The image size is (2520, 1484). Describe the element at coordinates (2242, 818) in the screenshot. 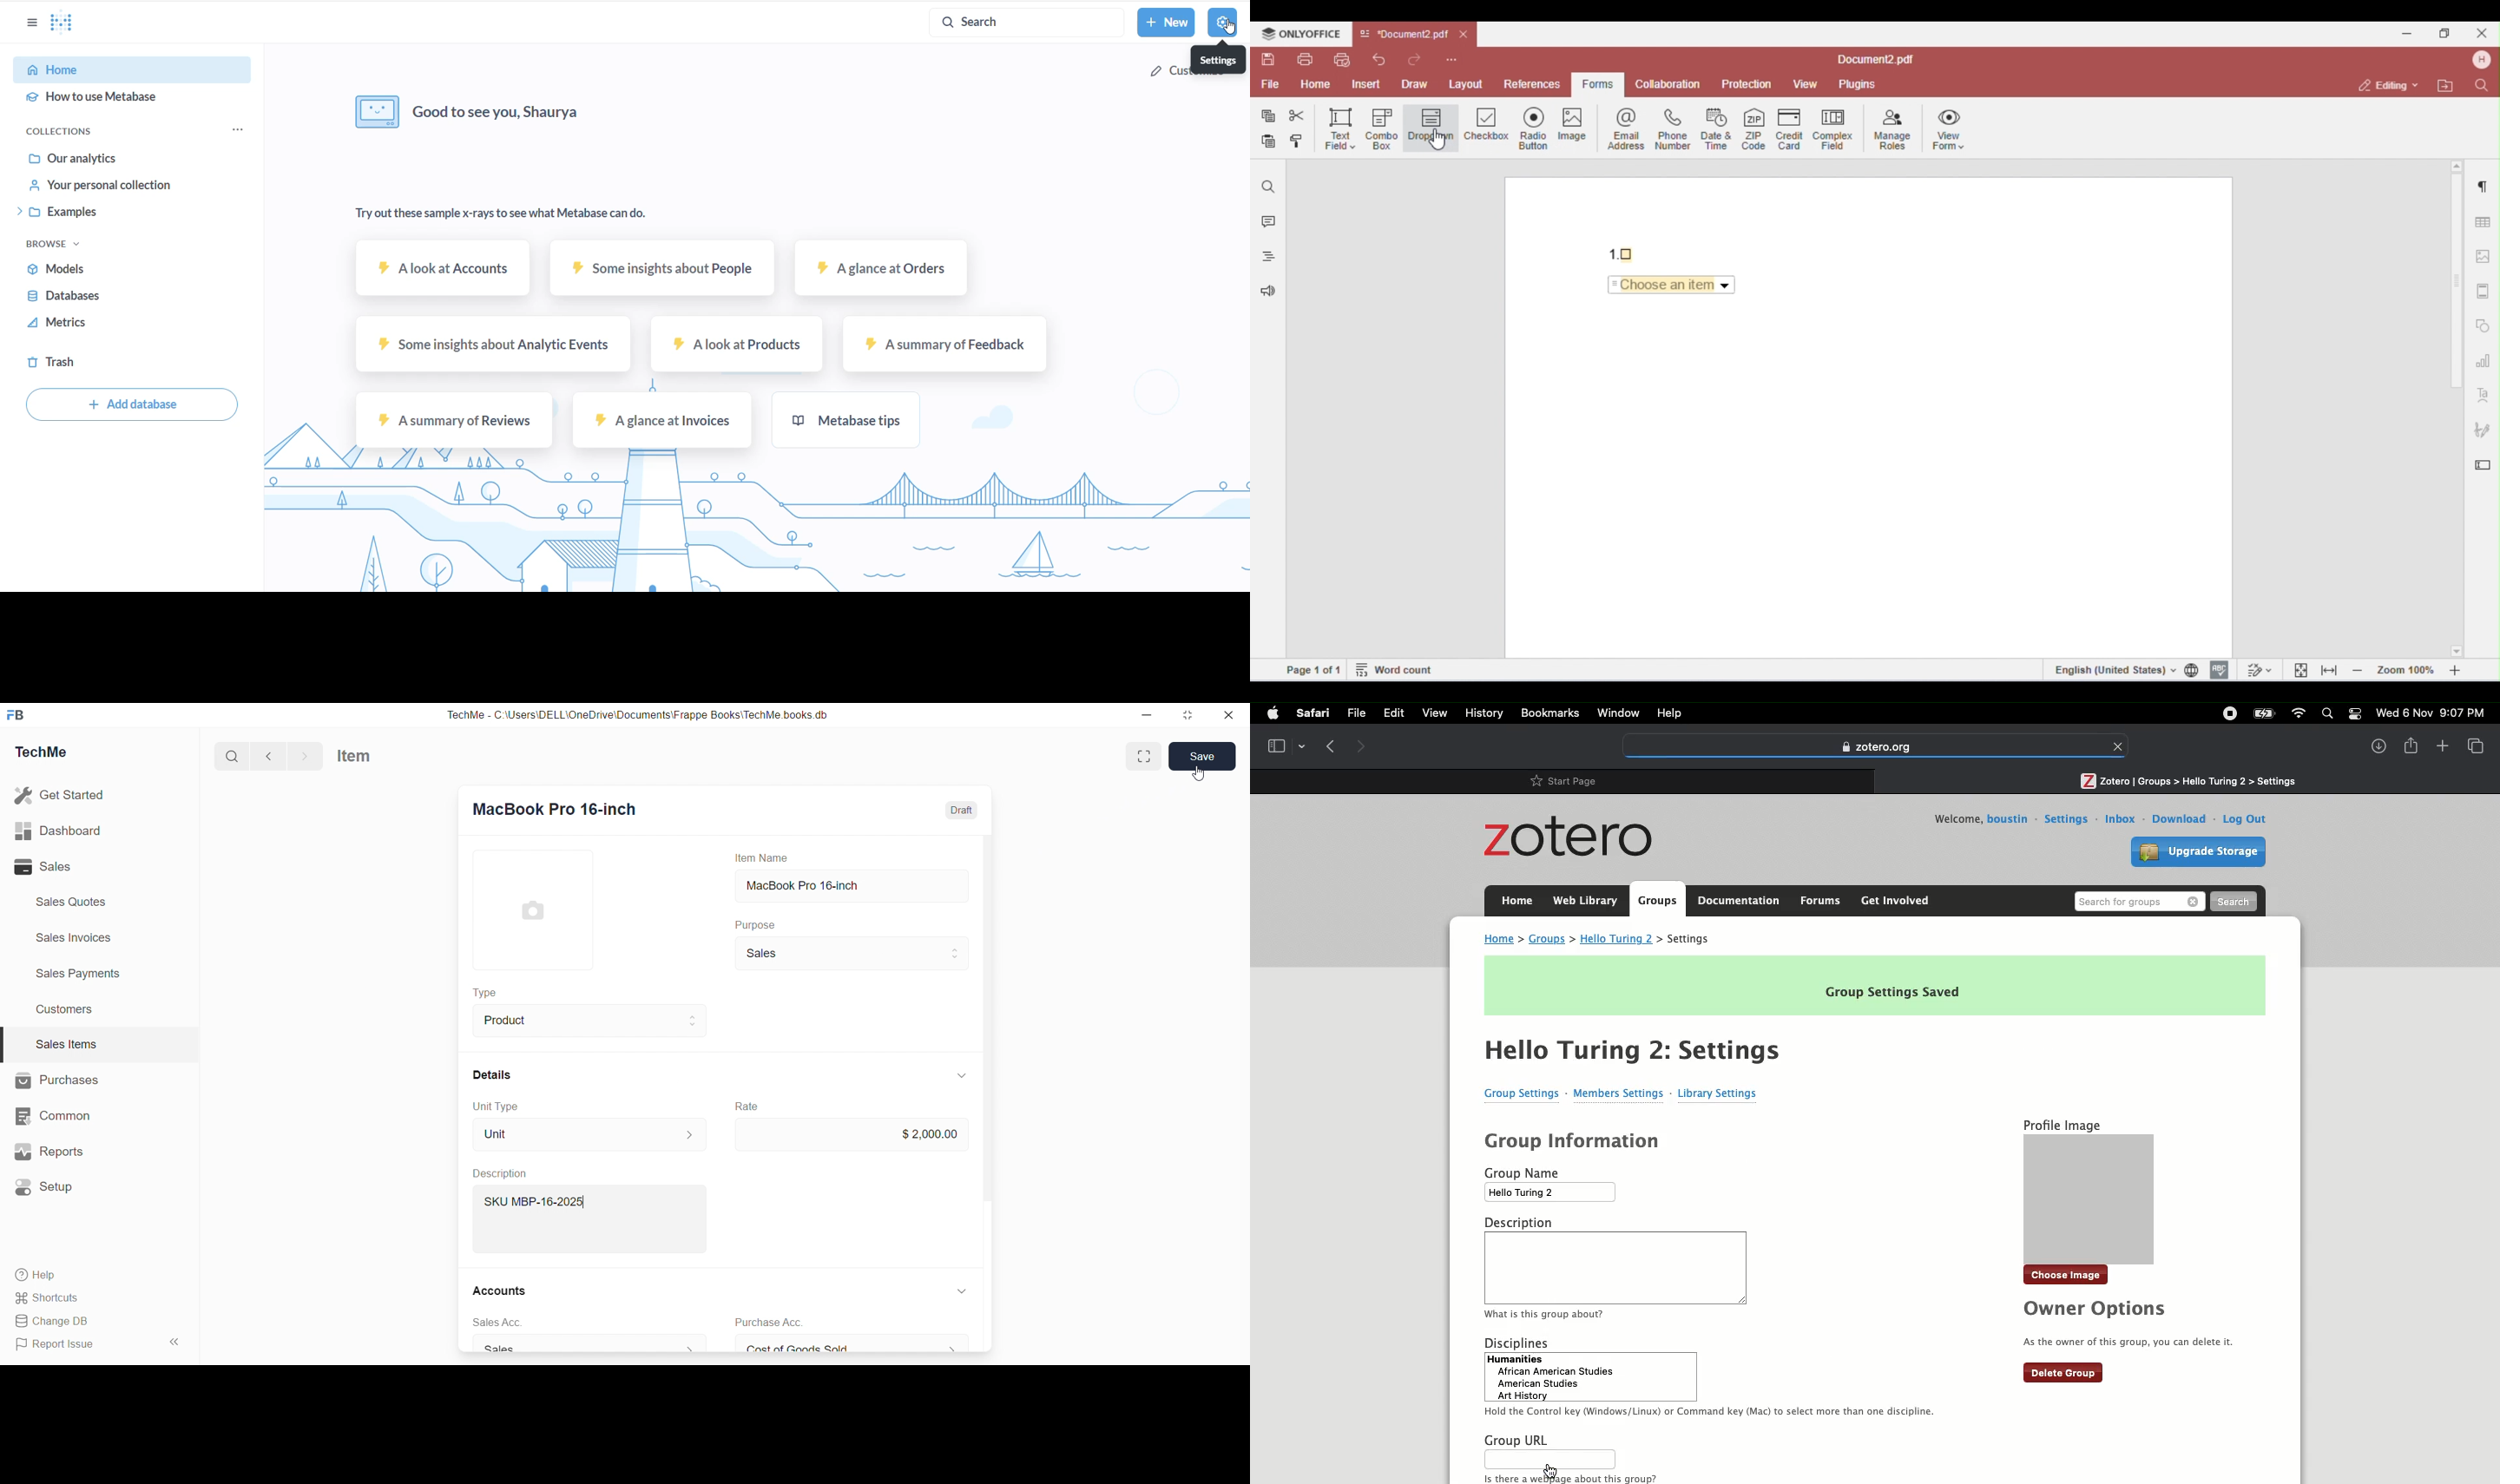

I see `Log out` at that location.